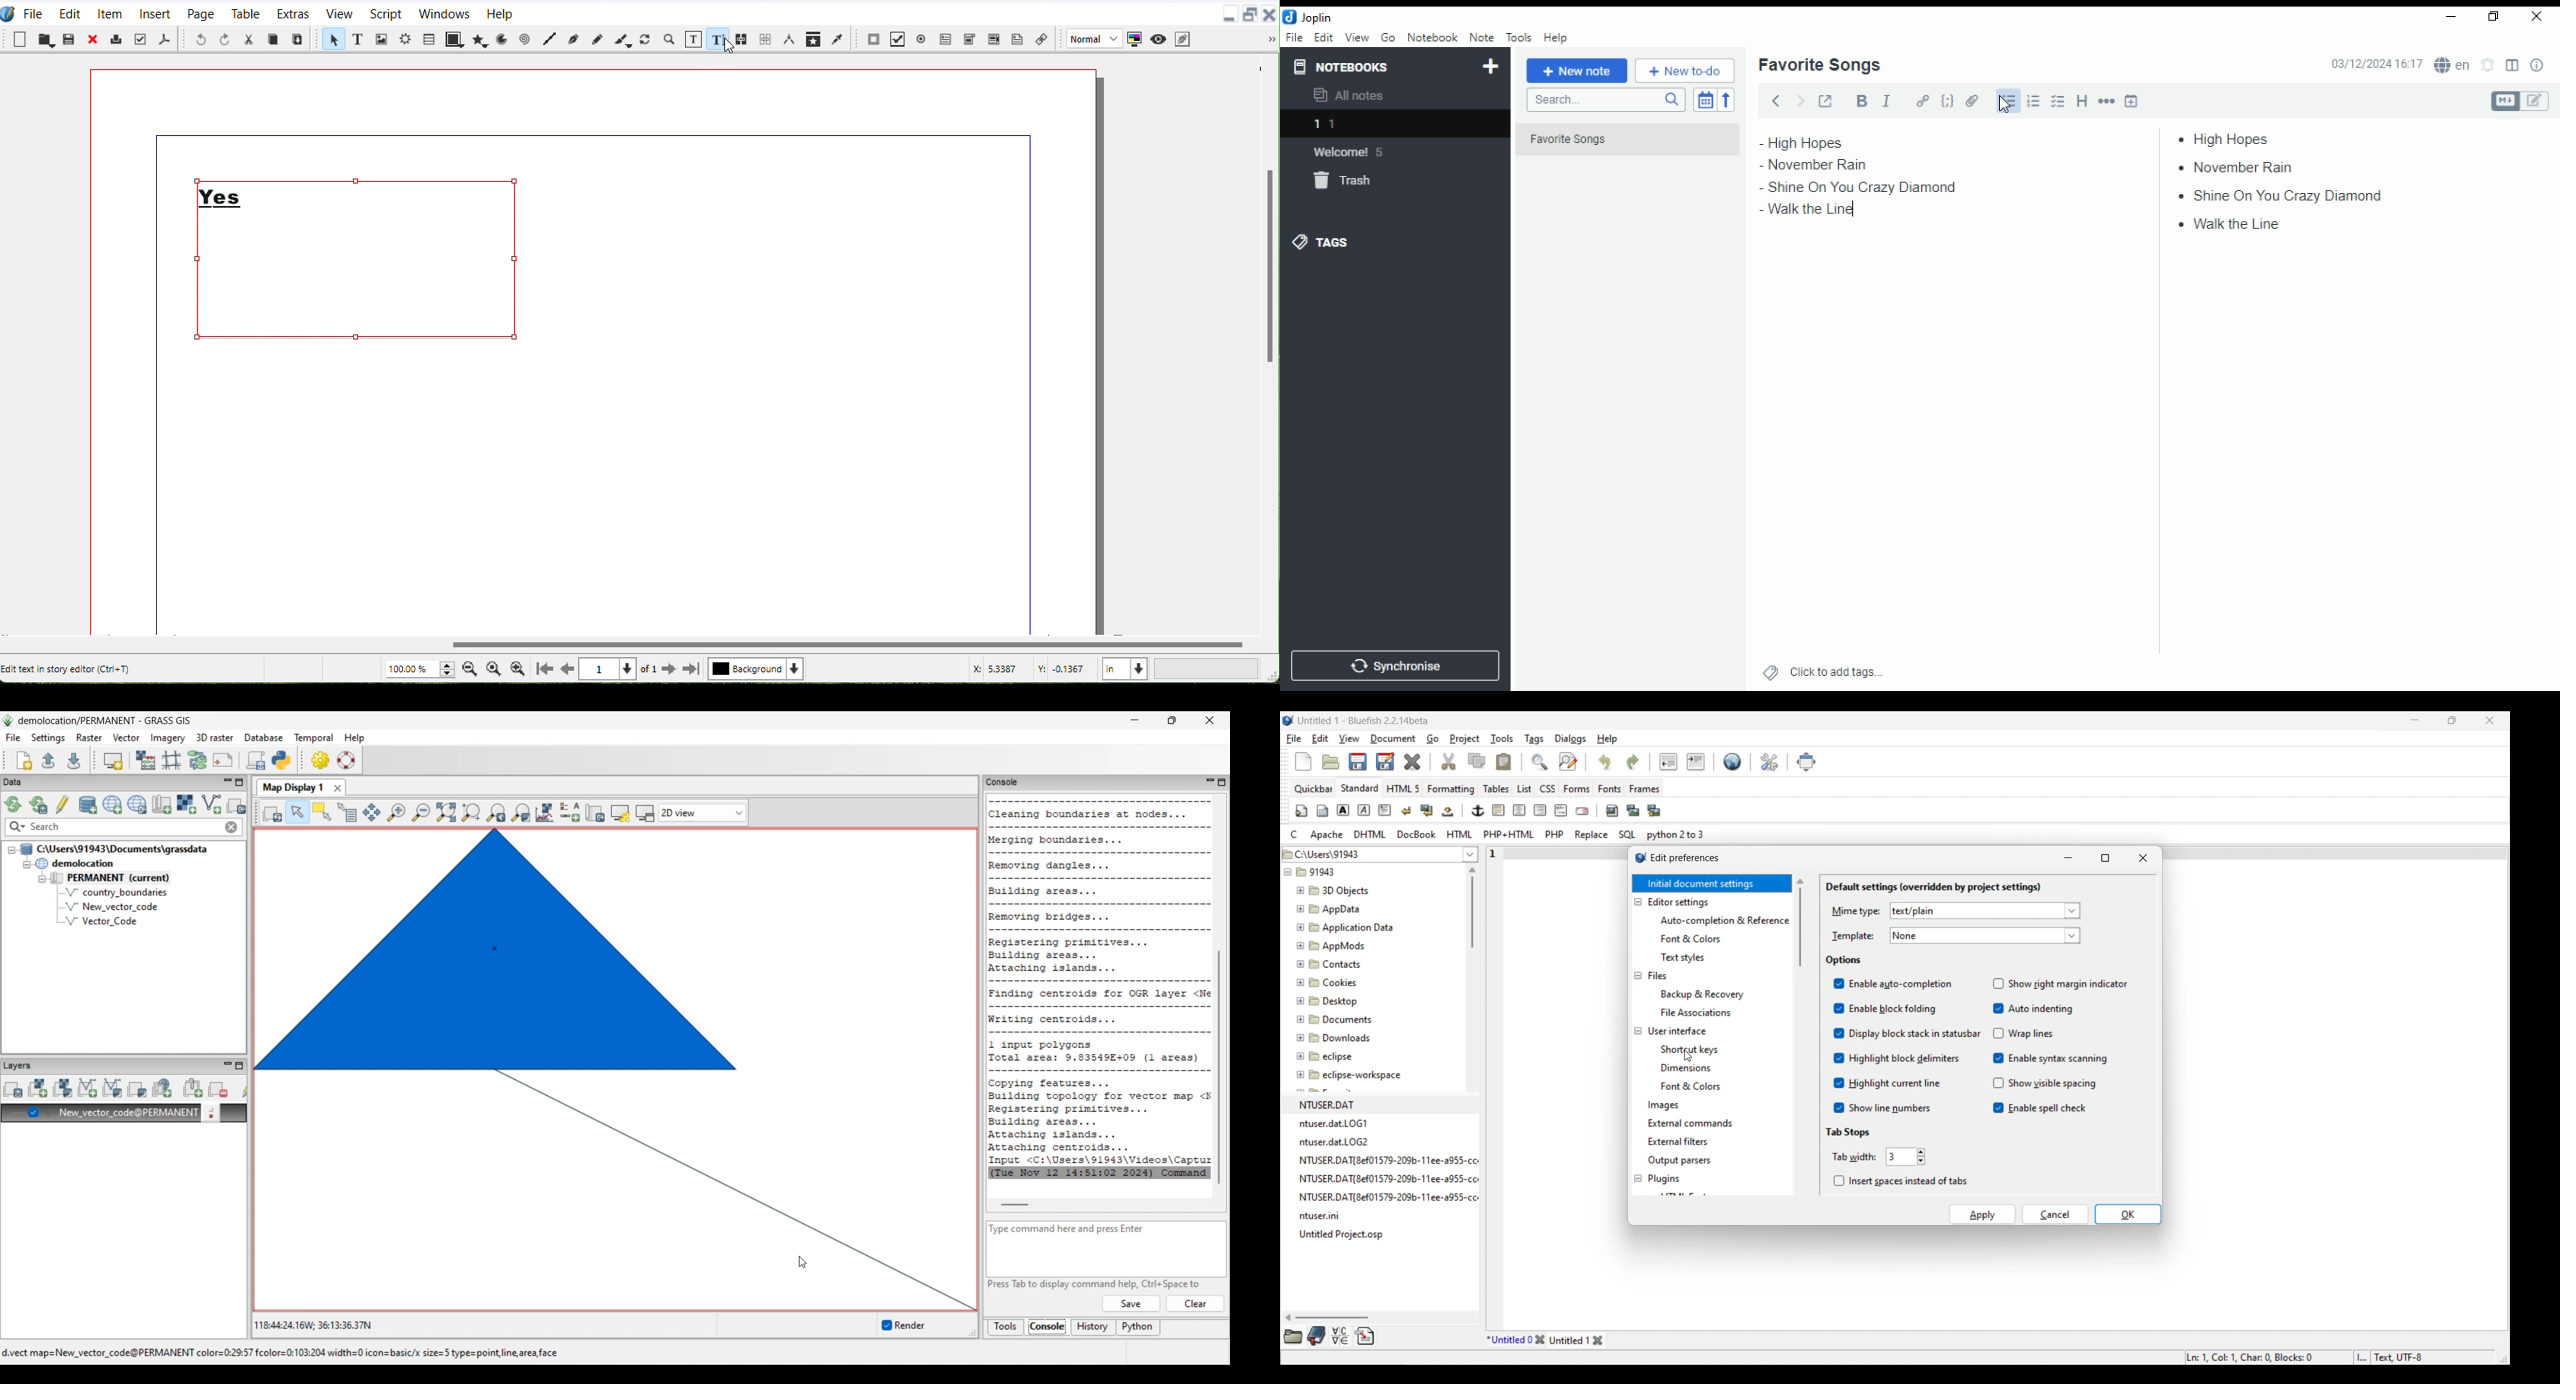 The image size is (2576, 1400). I want to click on note properties, so click(2538, 66).